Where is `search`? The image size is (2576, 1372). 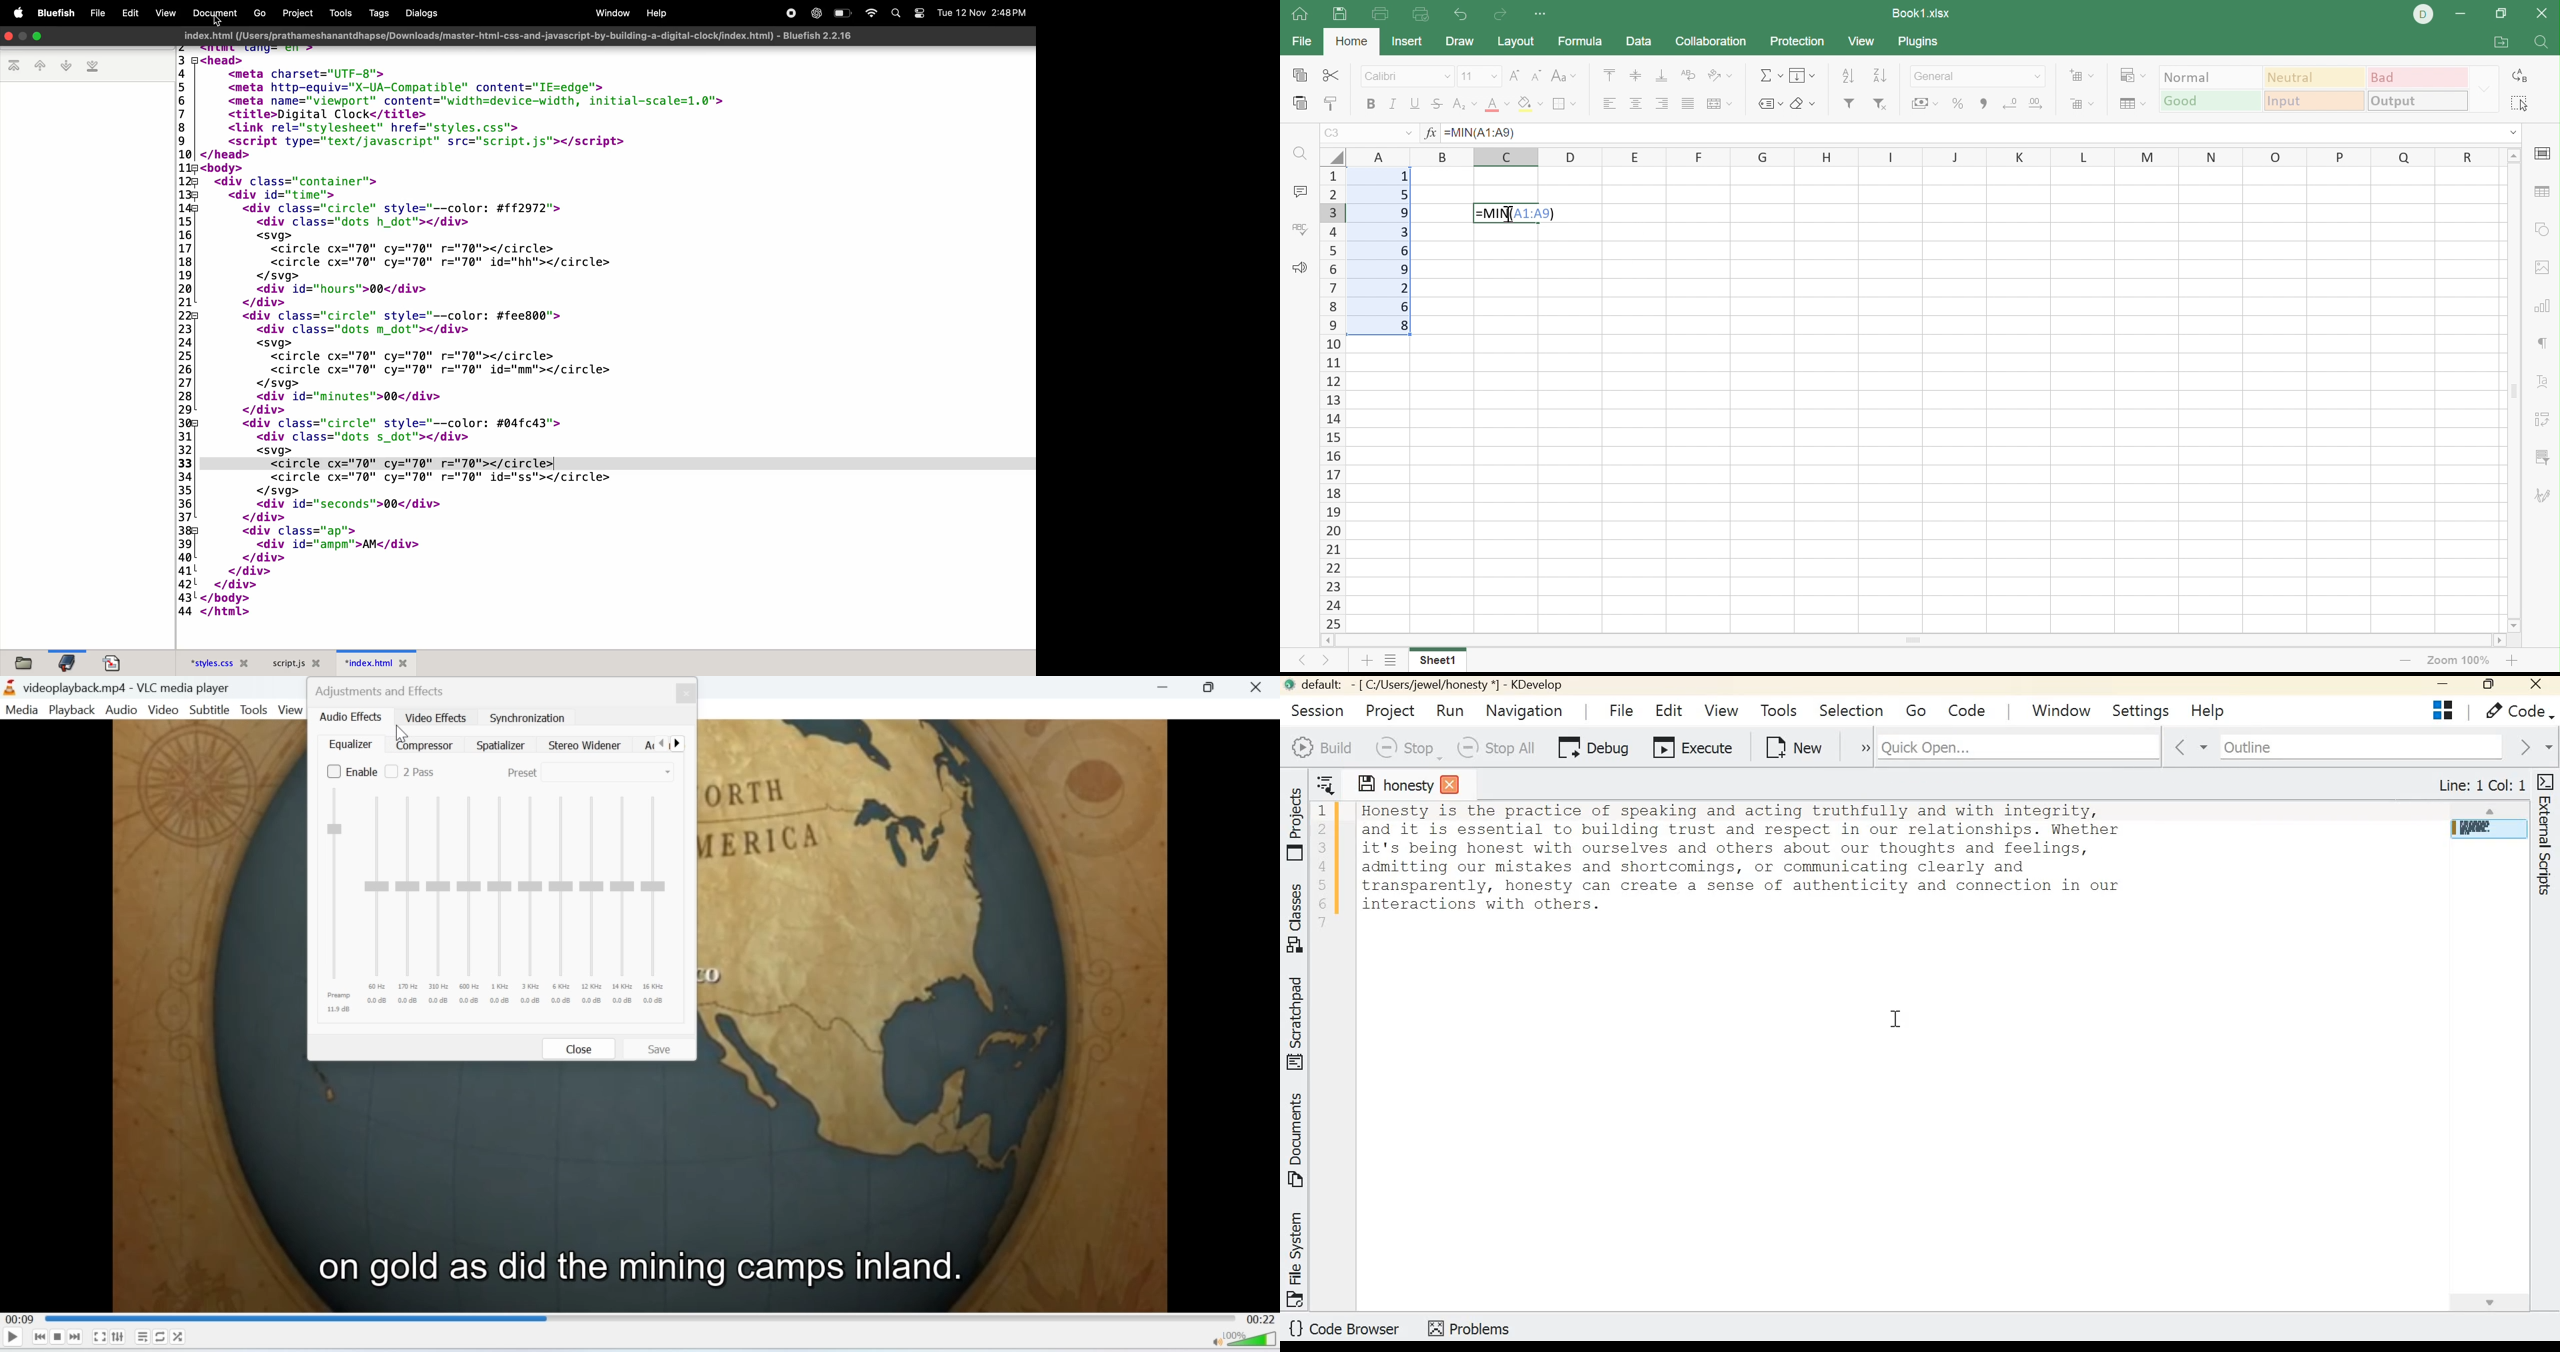 search is located at coordinates (897, 14).